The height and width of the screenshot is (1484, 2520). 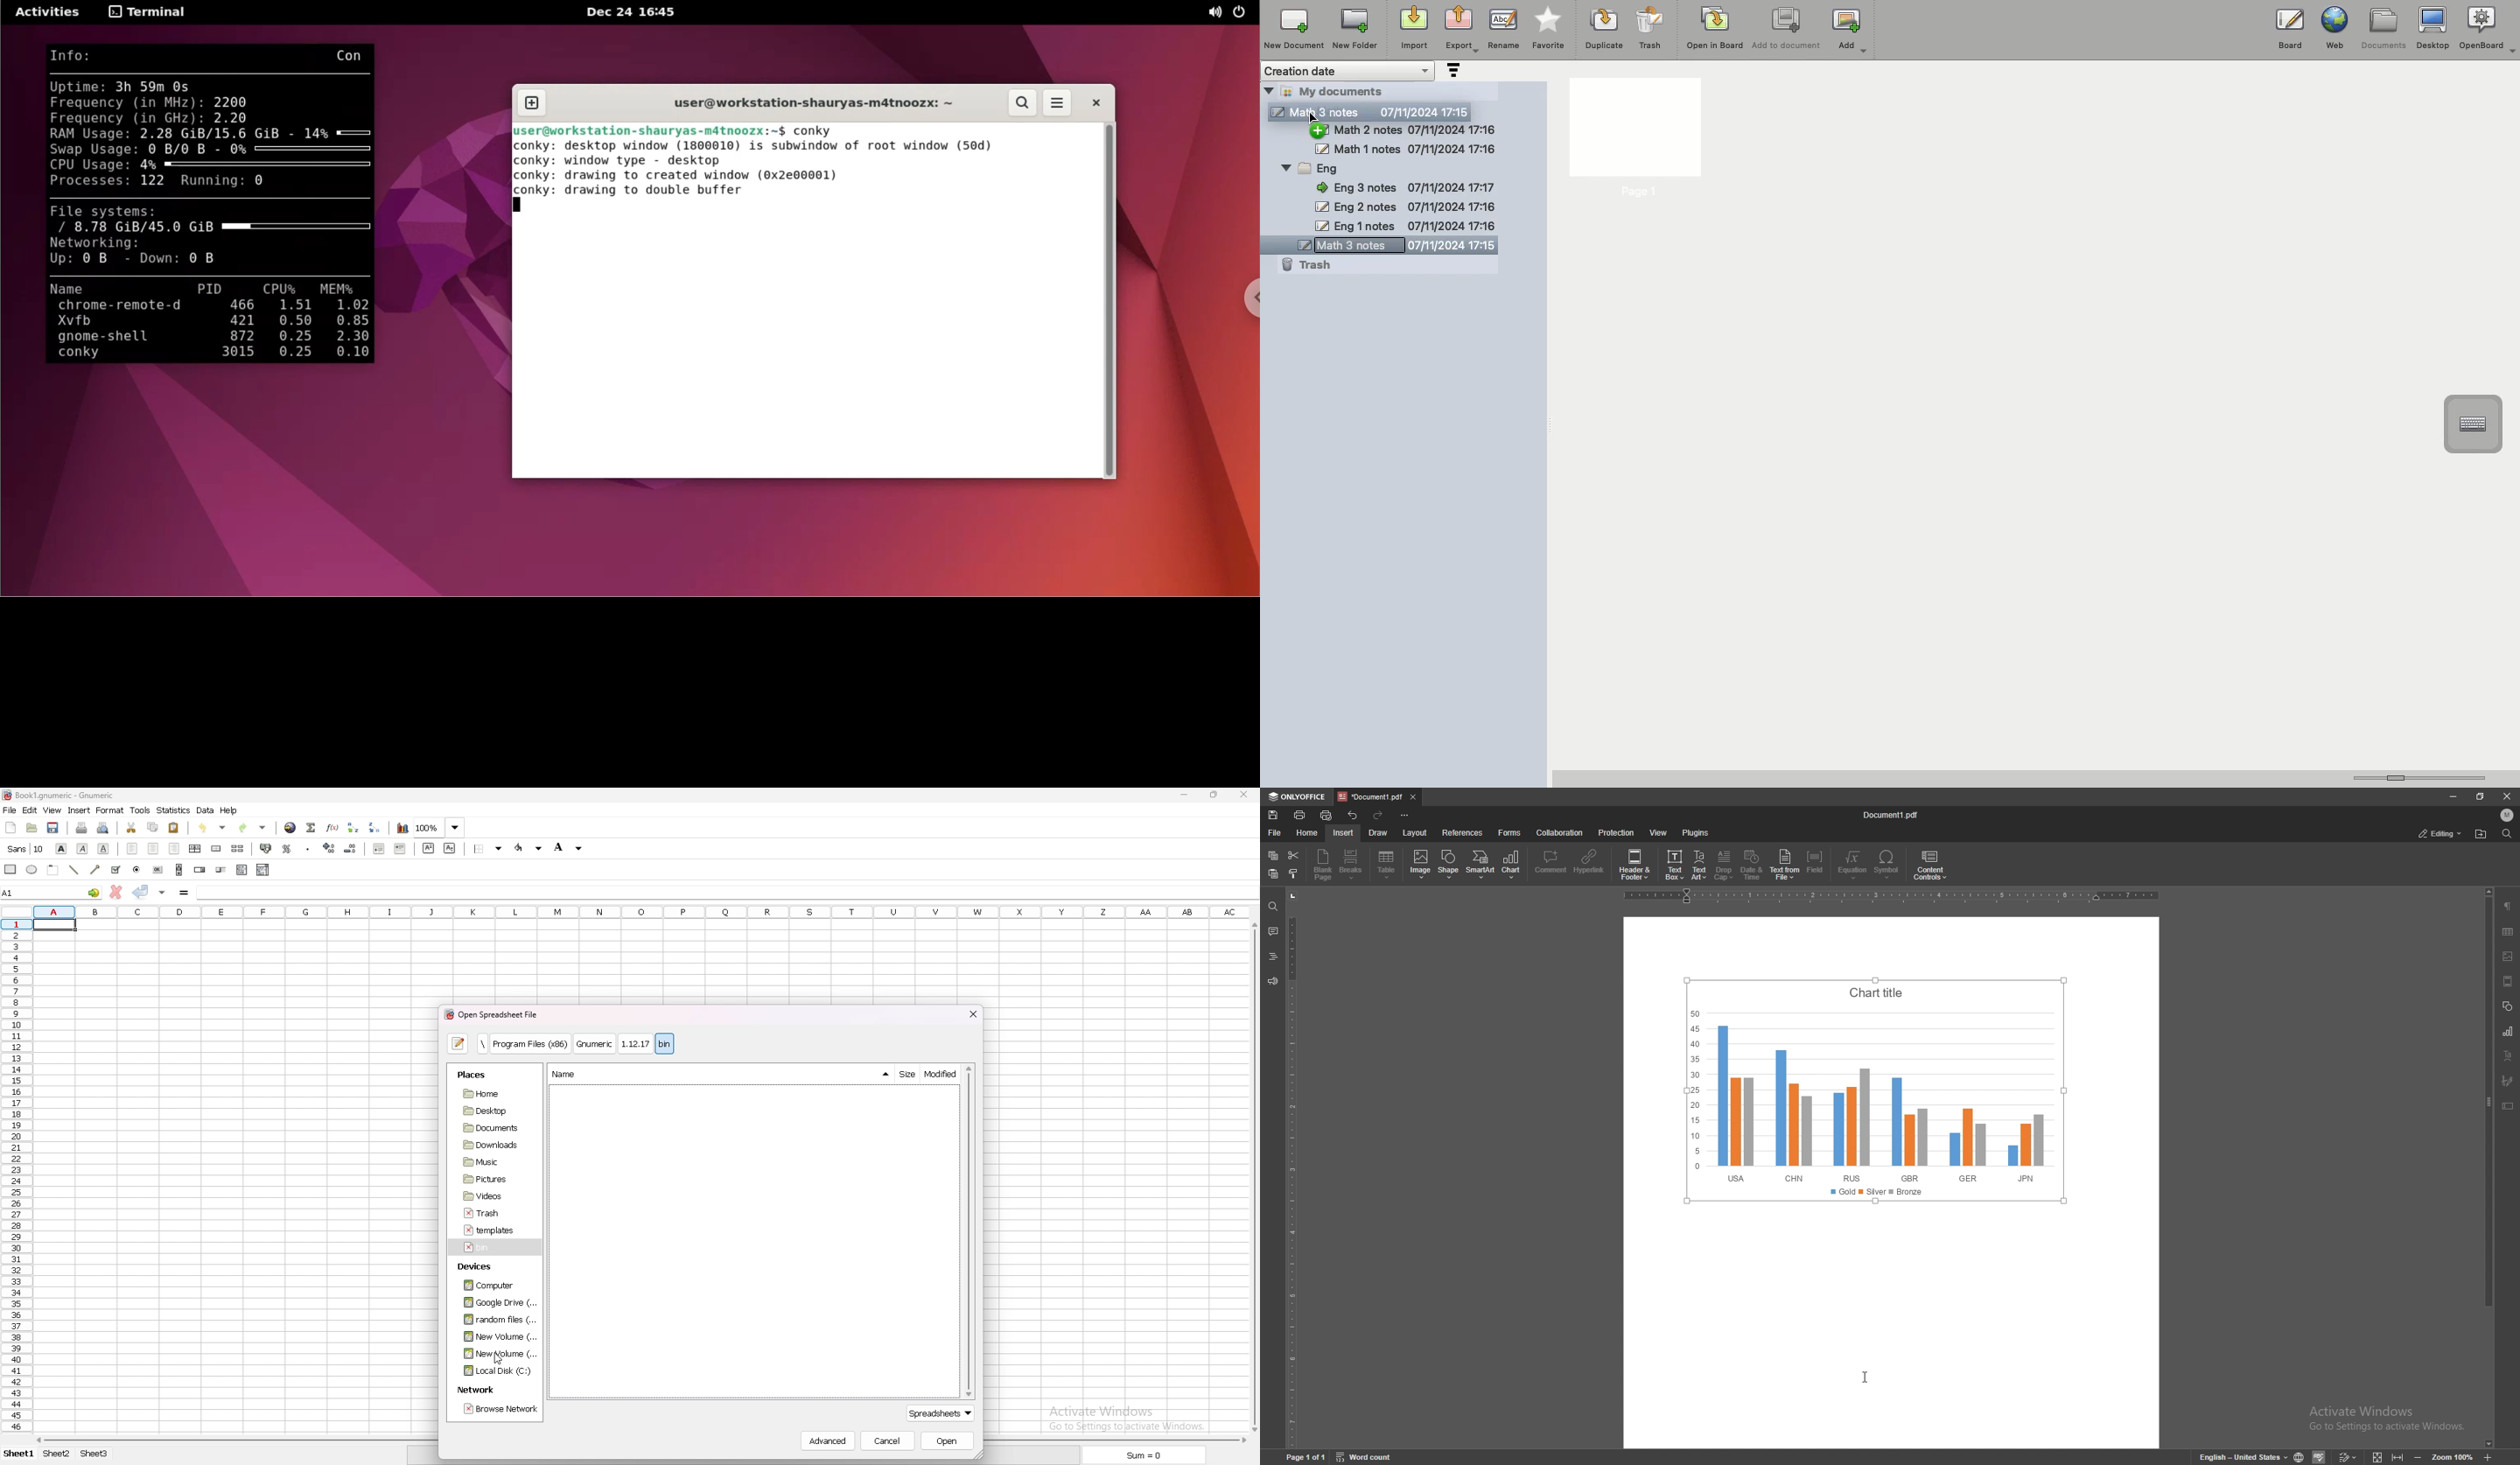 What do you see at coordinates (1273, 906) in the screenshot?
I see `find` at bounding box center [1273, 906].